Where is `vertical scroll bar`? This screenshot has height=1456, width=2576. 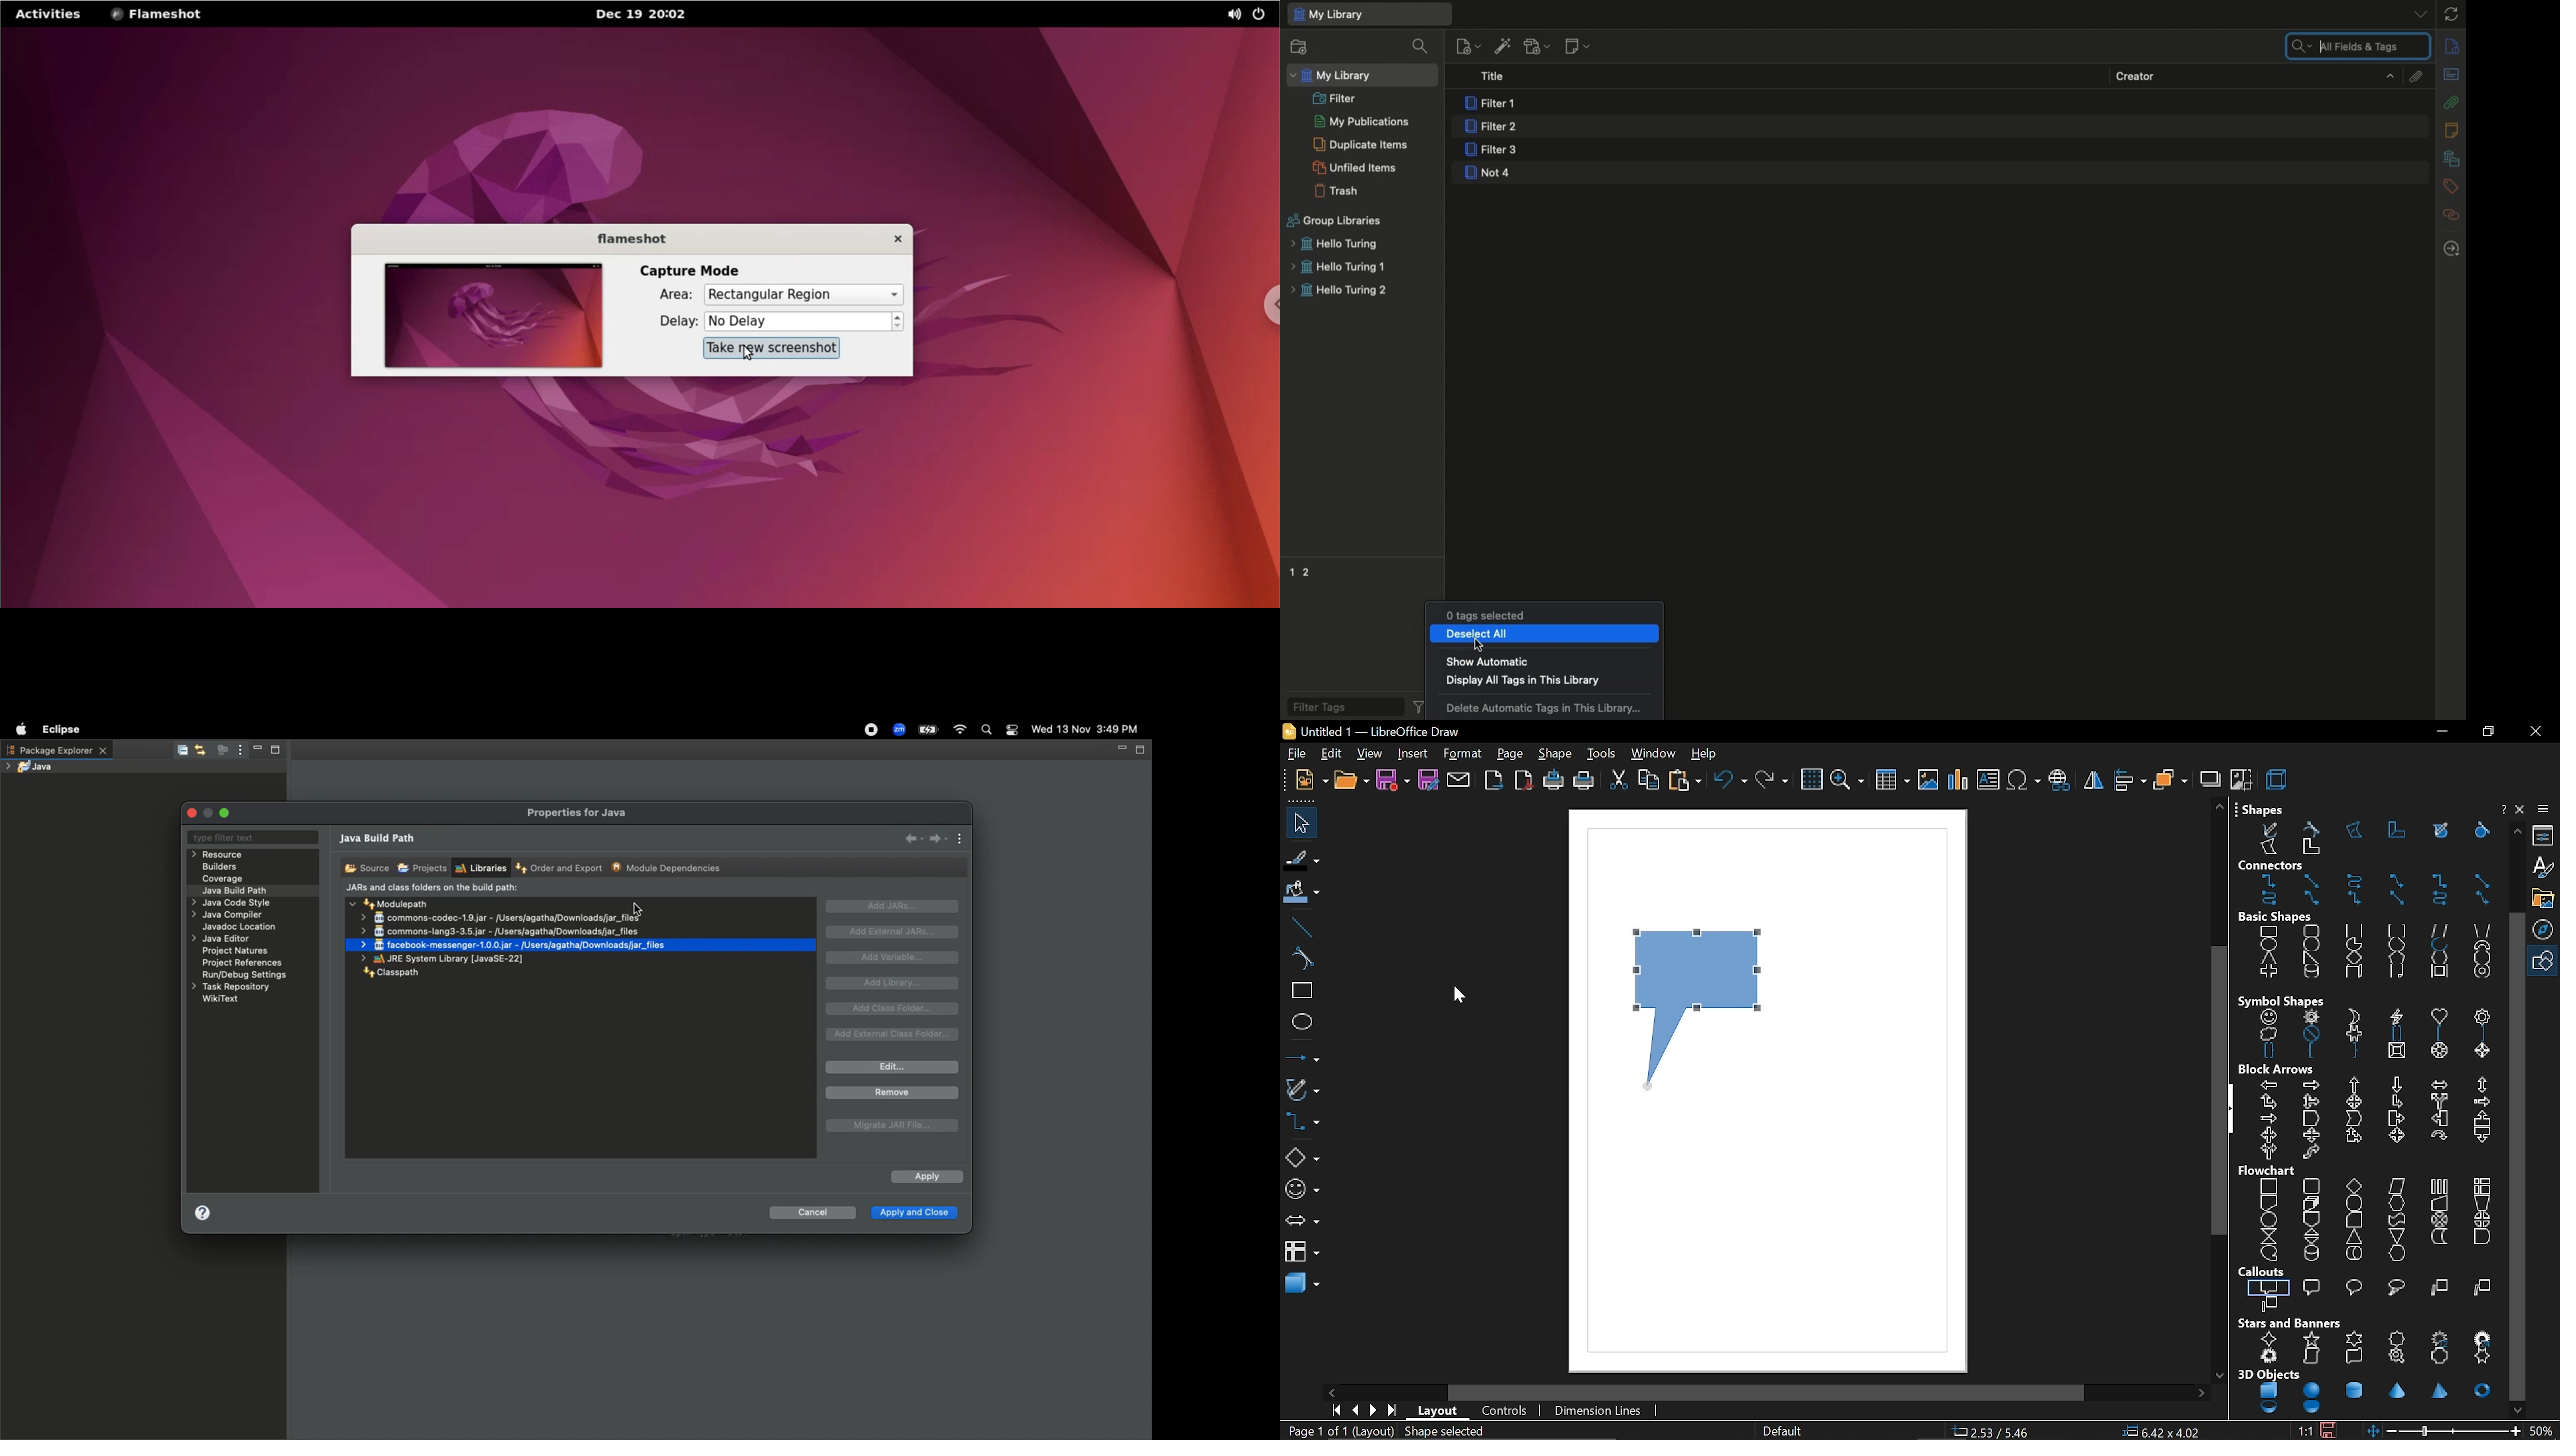
vertical scroll bar is located at coordinates (2219, 1092).